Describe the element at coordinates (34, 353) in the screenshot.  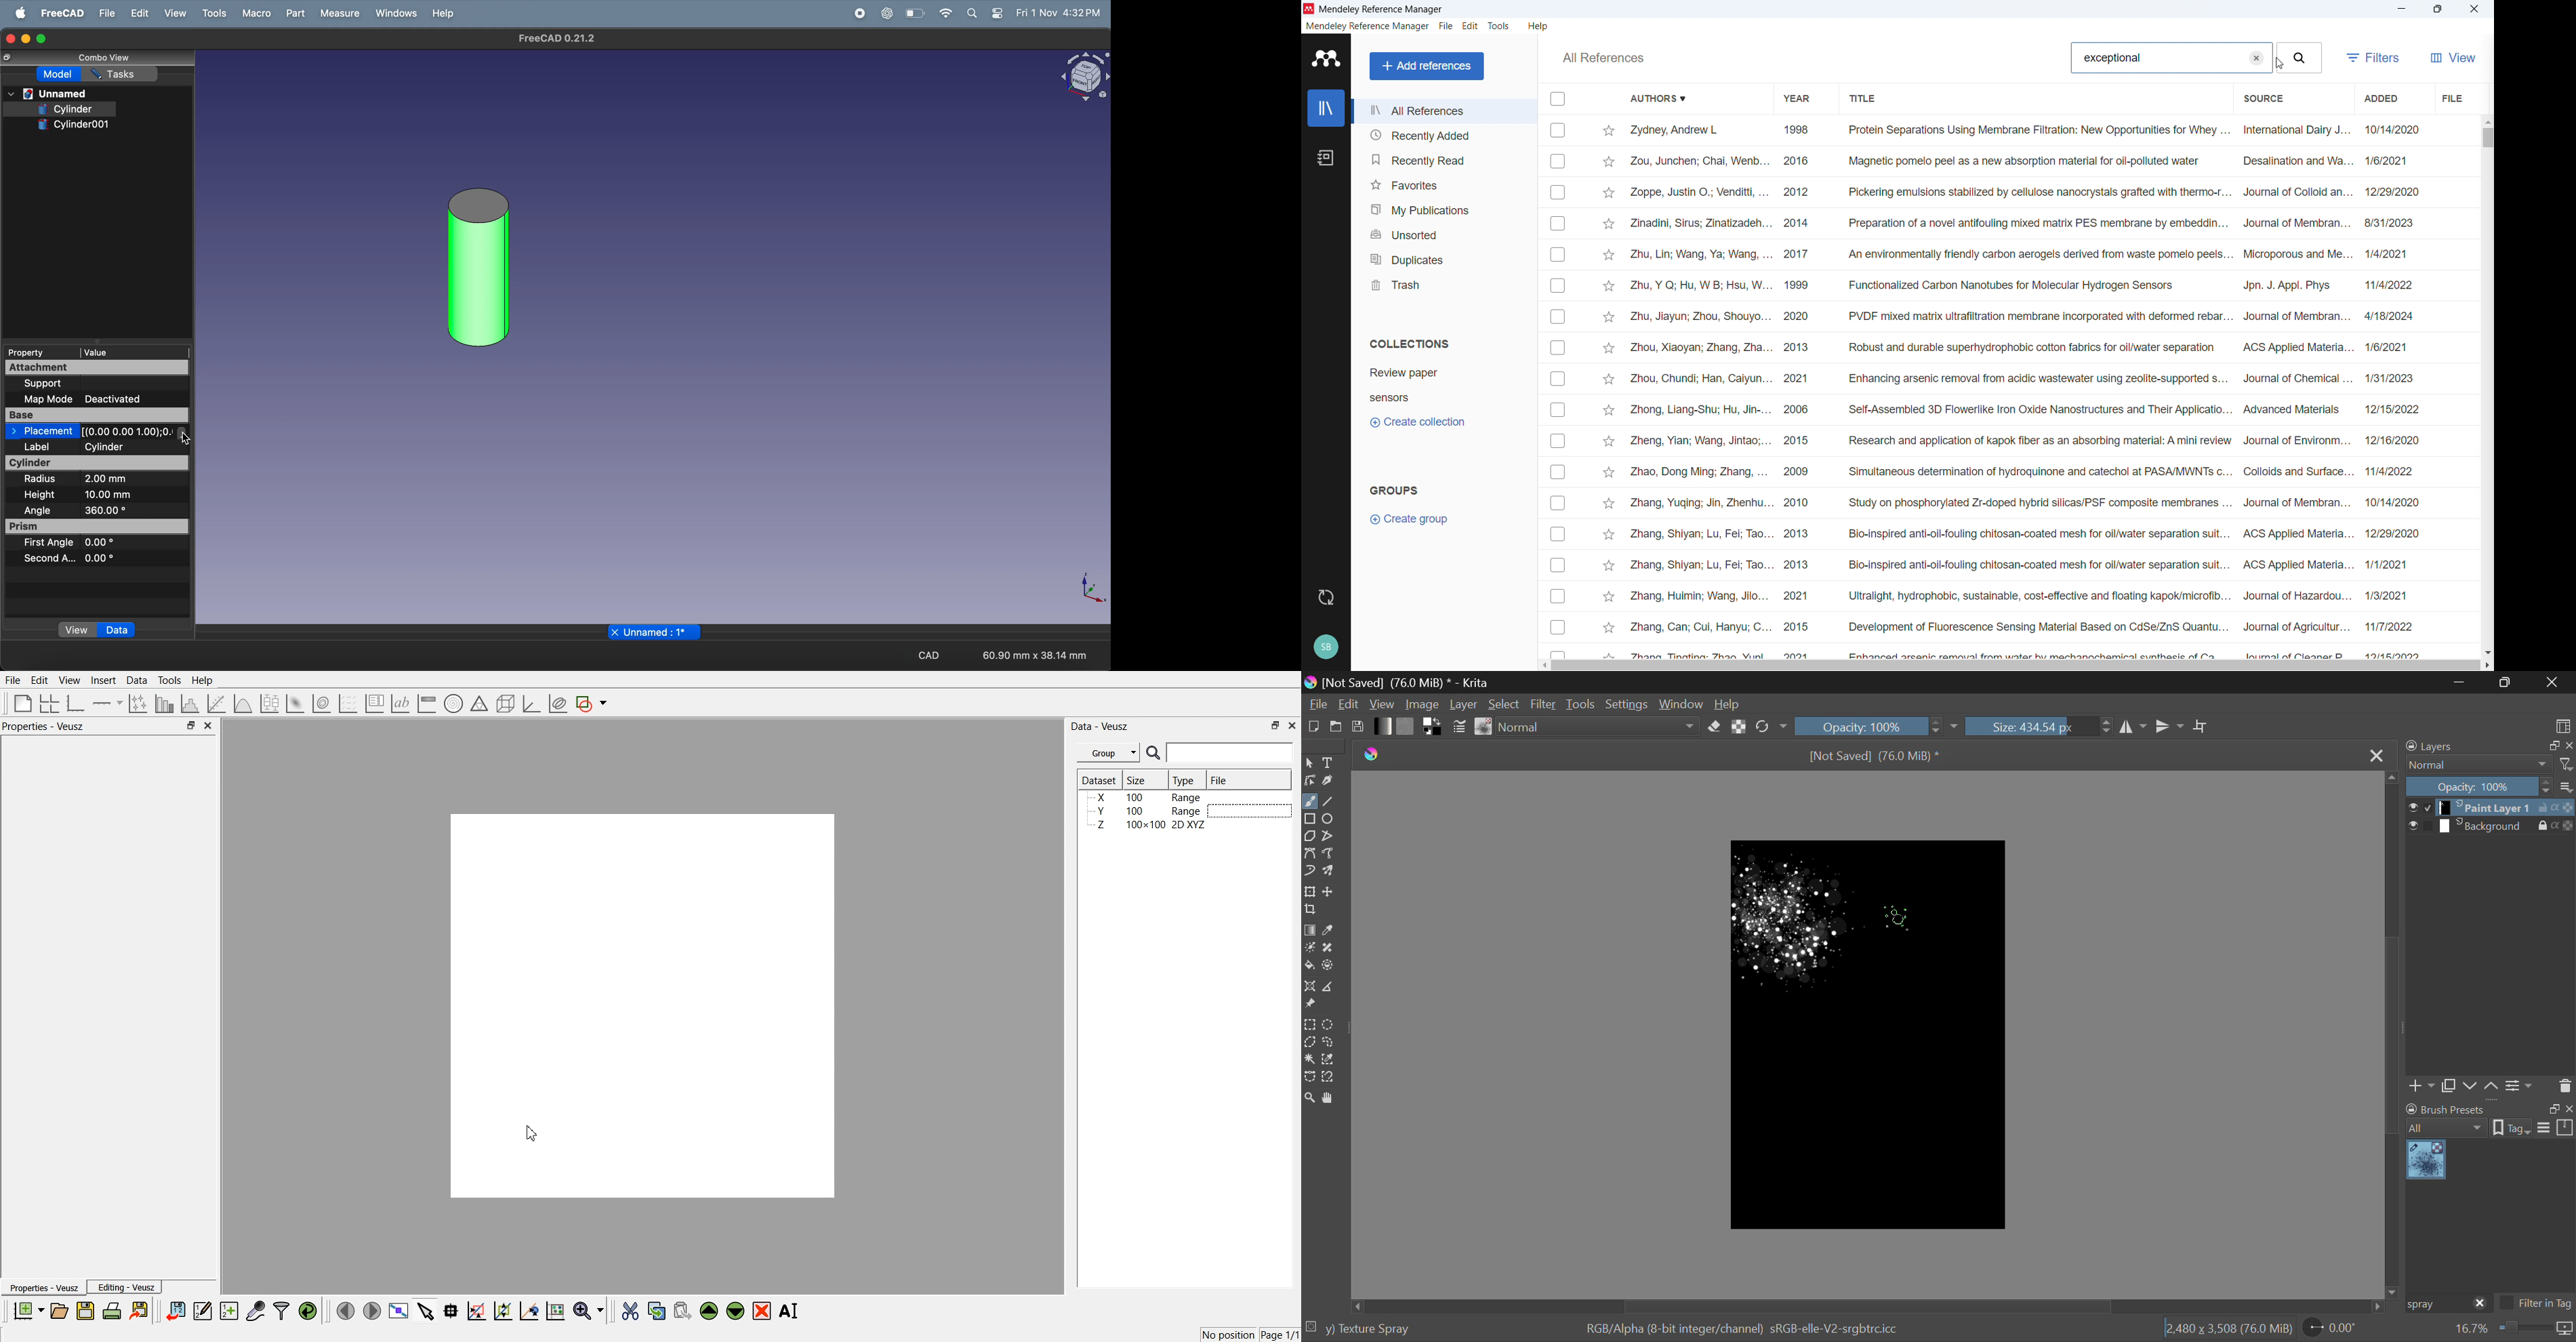
I see `property` at that location.